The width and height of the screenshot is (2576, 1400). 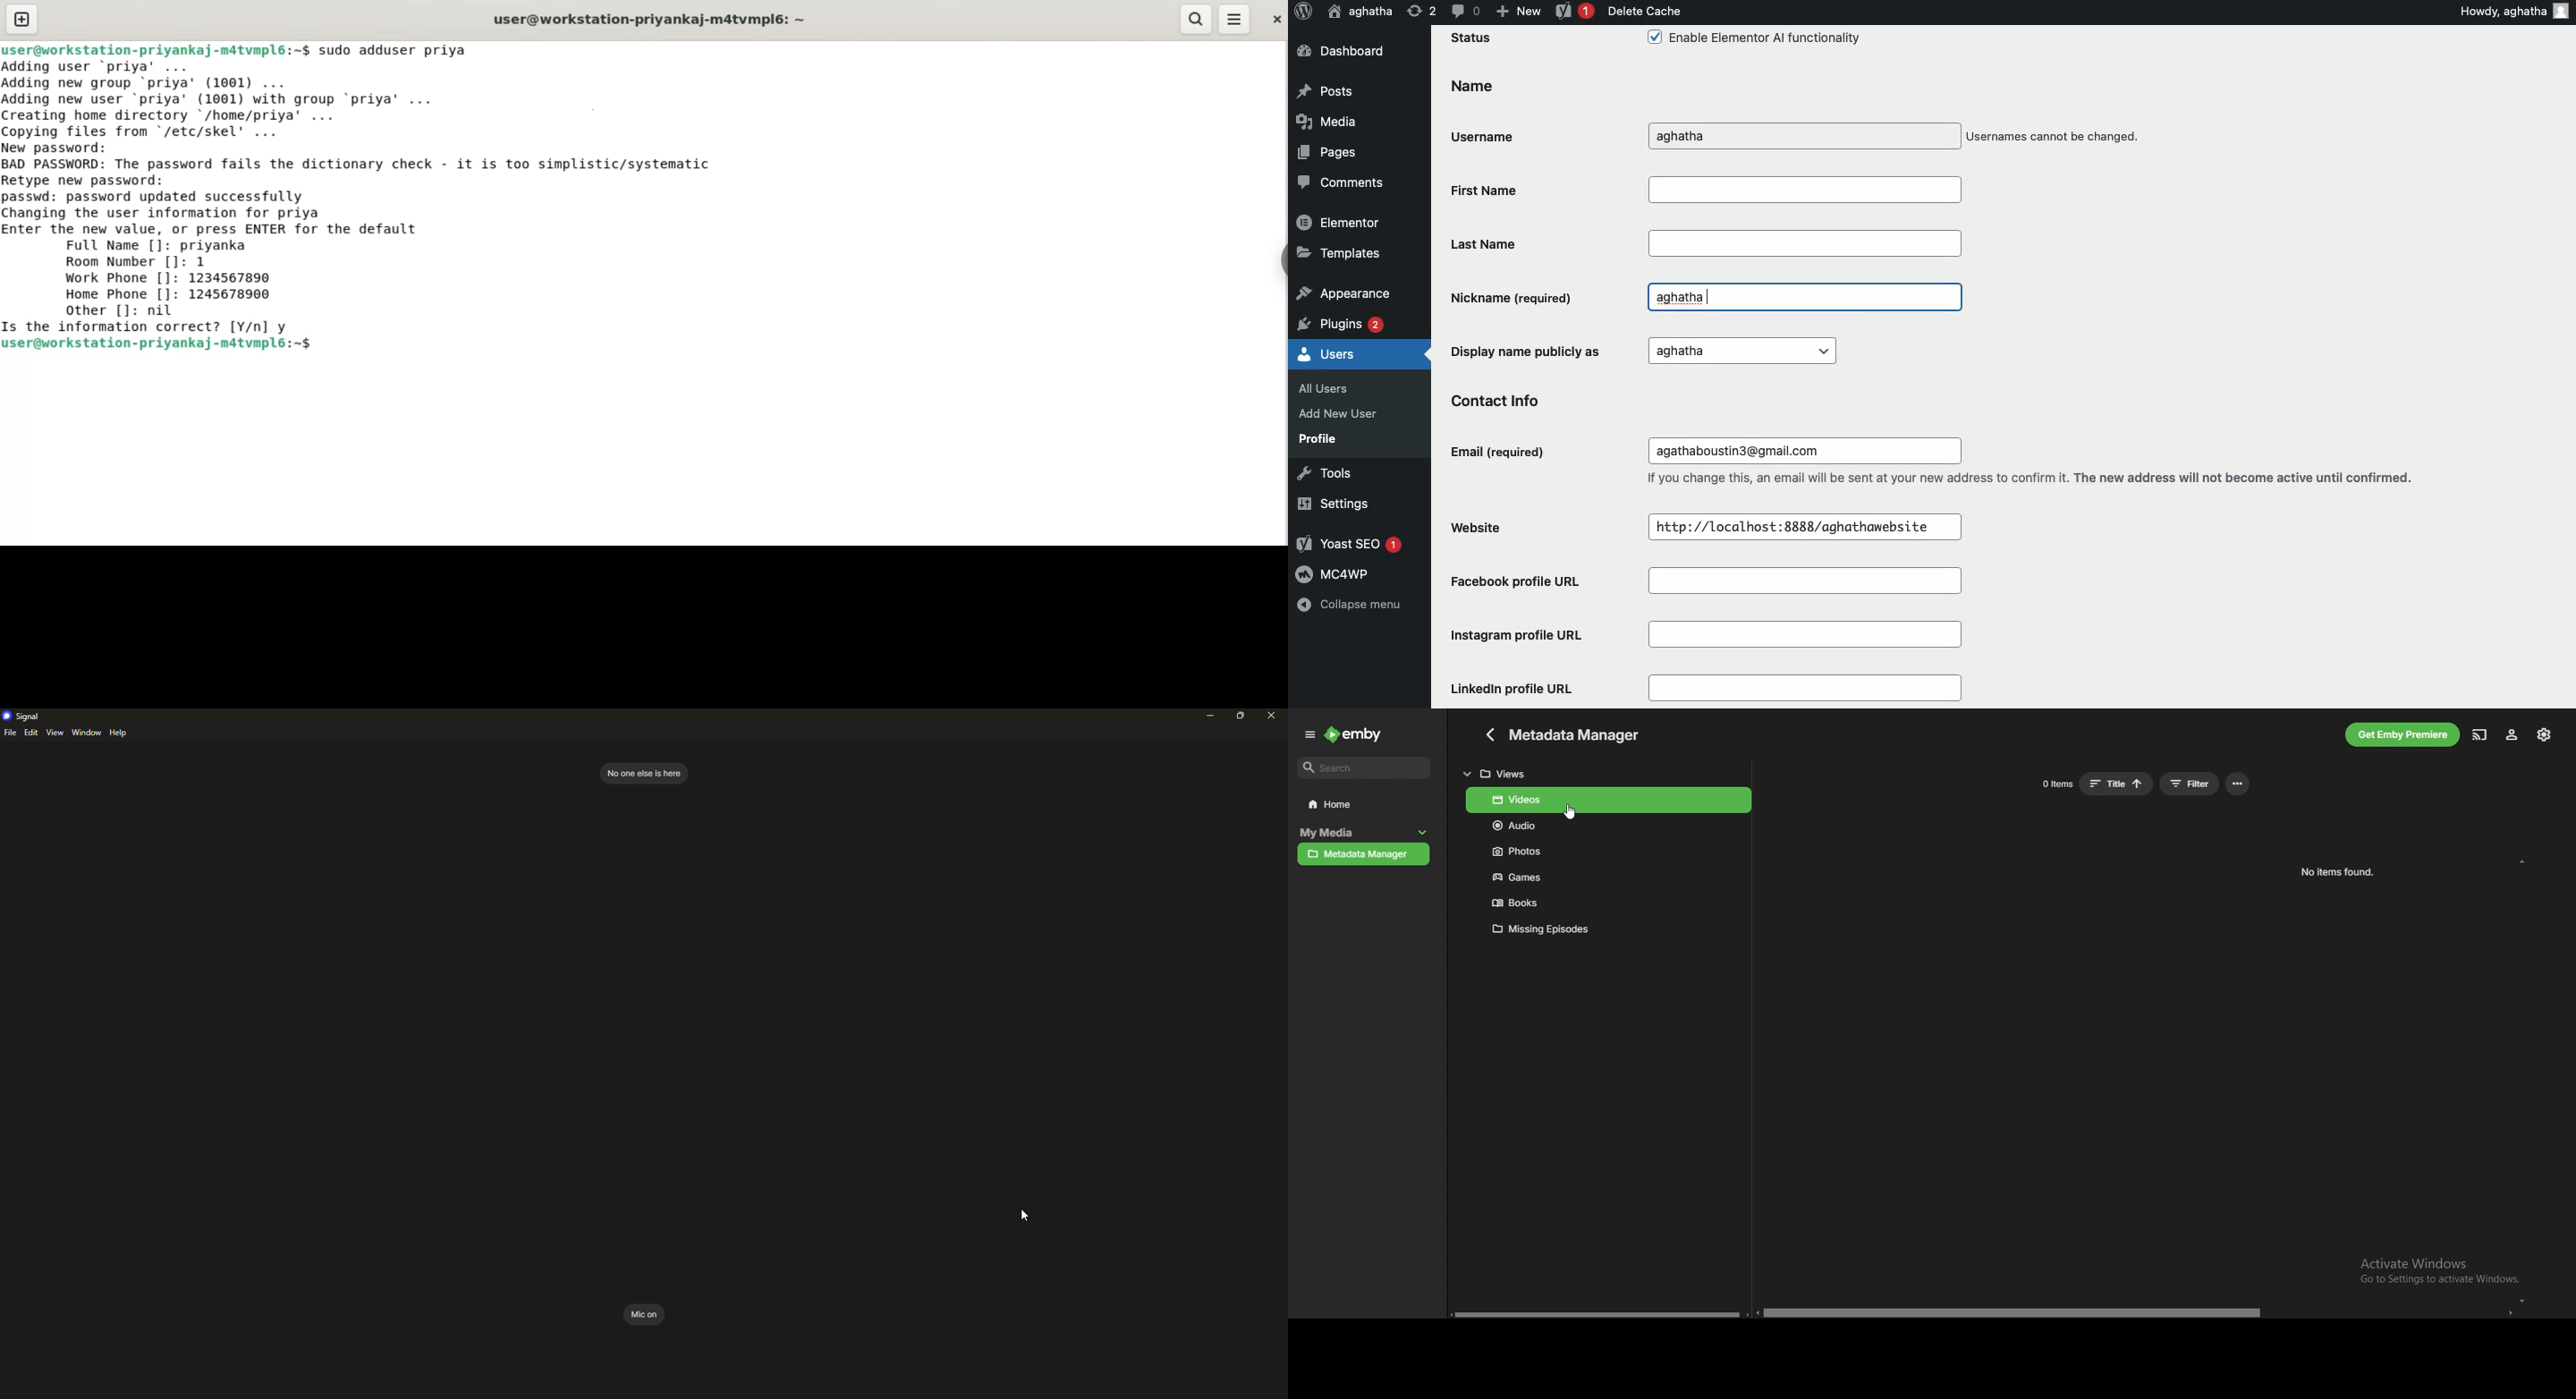 What do you see at coordinates (1364, 768) in the screenshot?
I see `search bar` at bounding box center [1364, 768].